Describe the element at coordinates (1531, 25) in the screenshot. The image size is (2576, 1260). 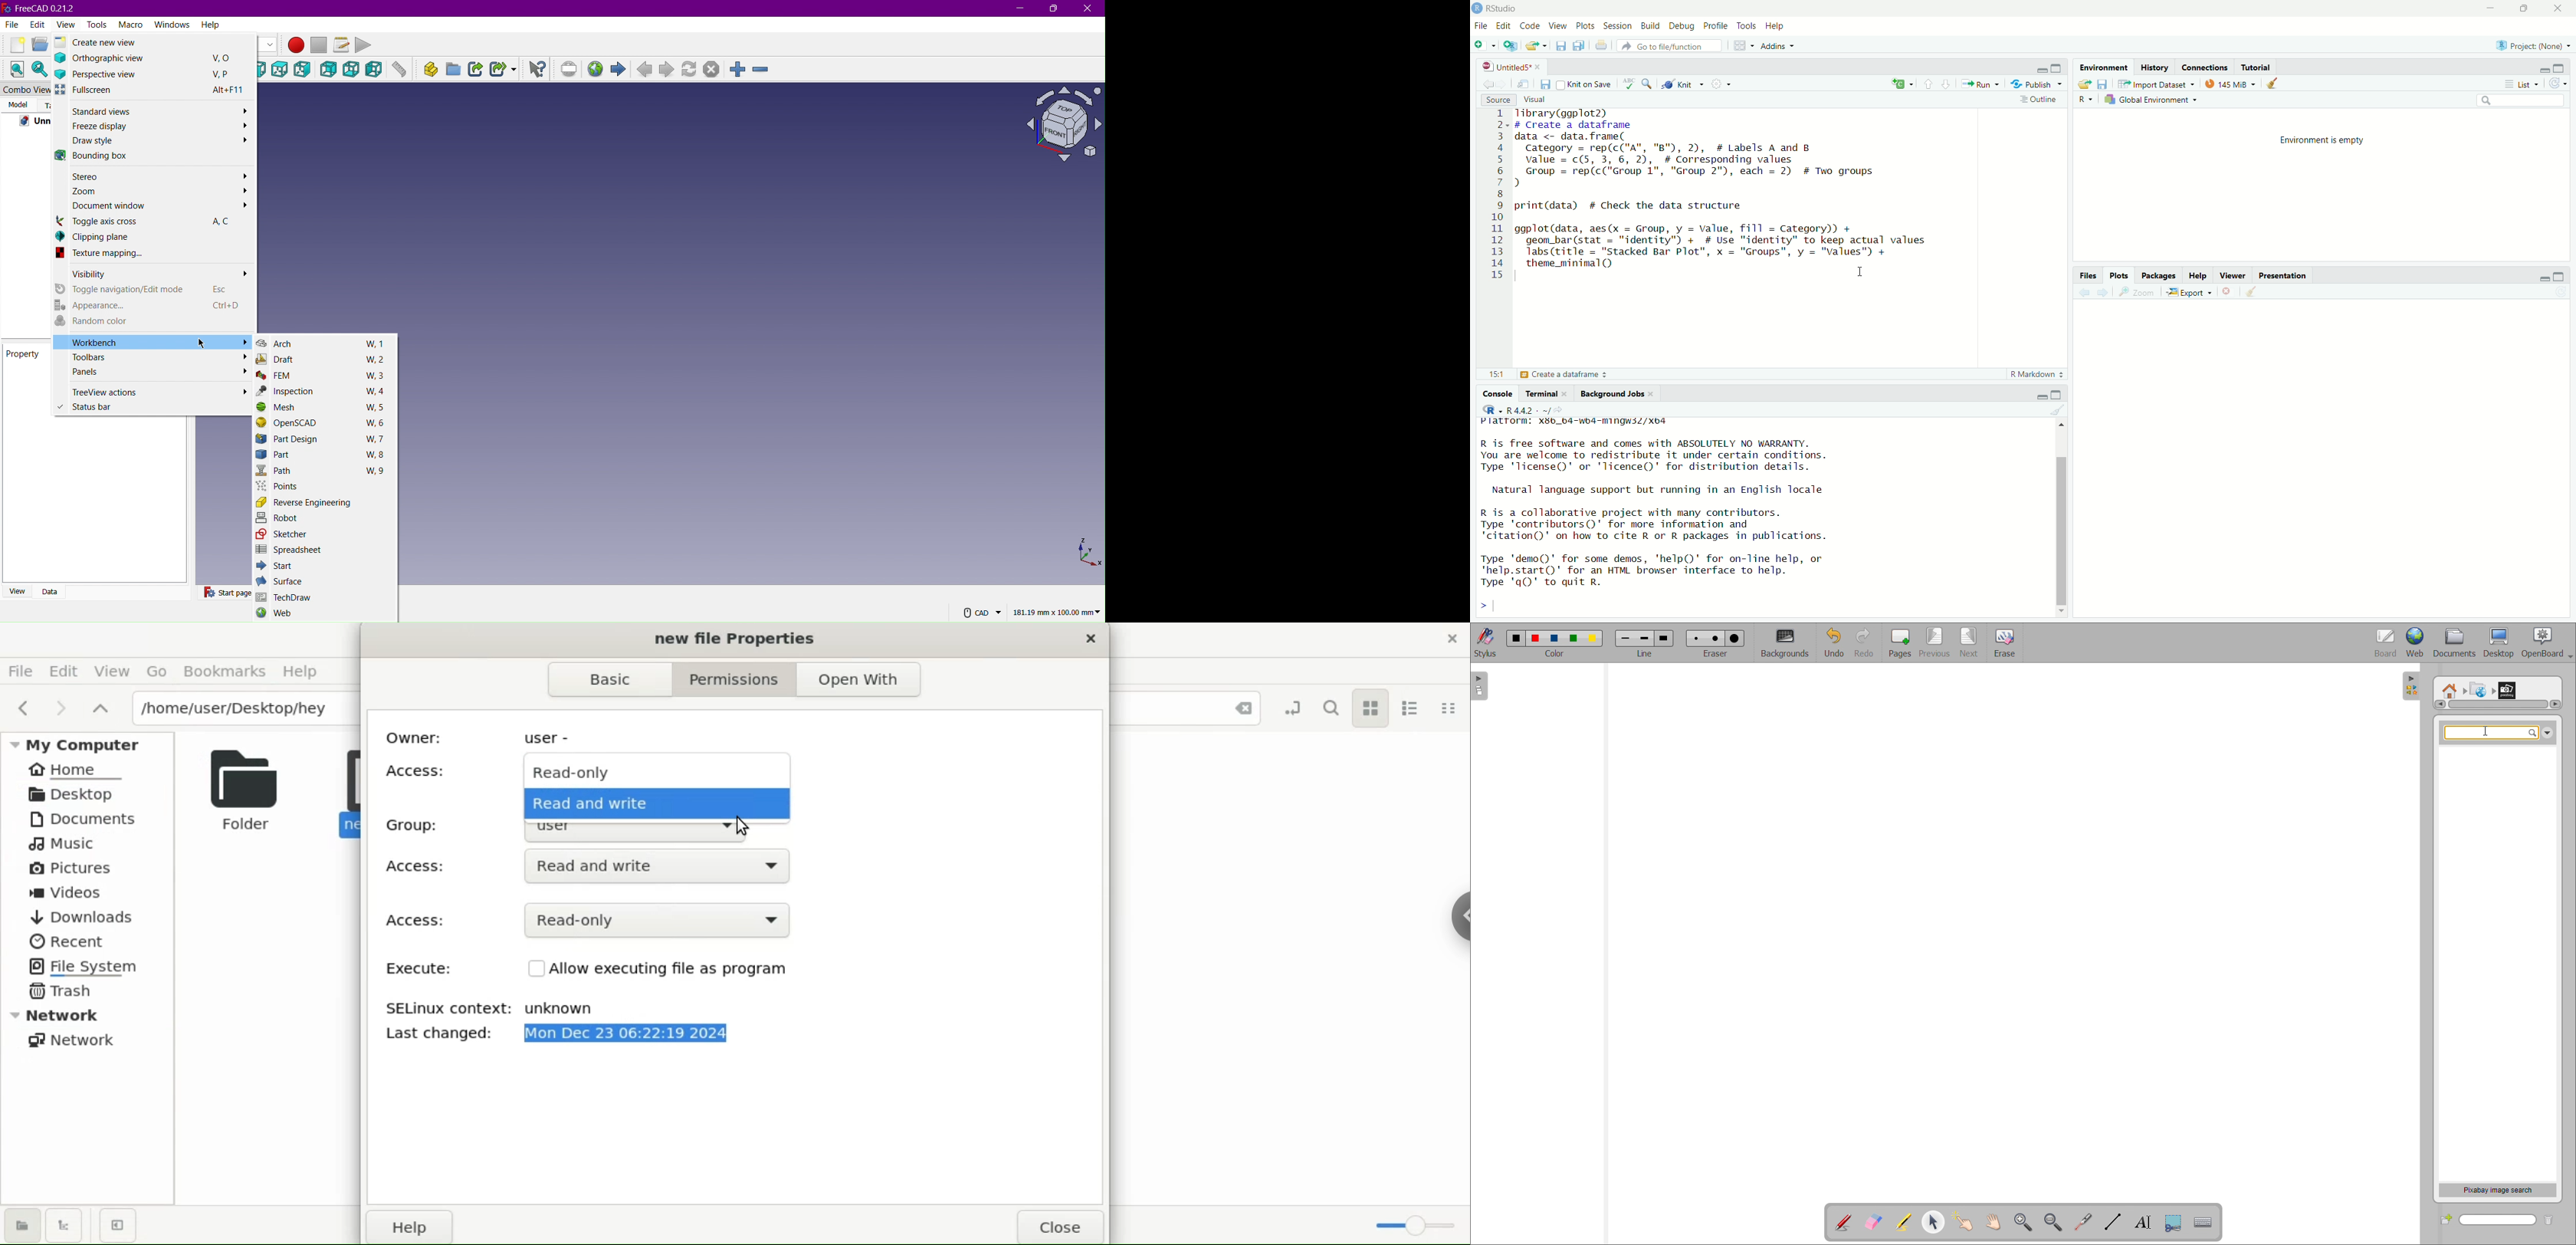
I see `Code` at that location.